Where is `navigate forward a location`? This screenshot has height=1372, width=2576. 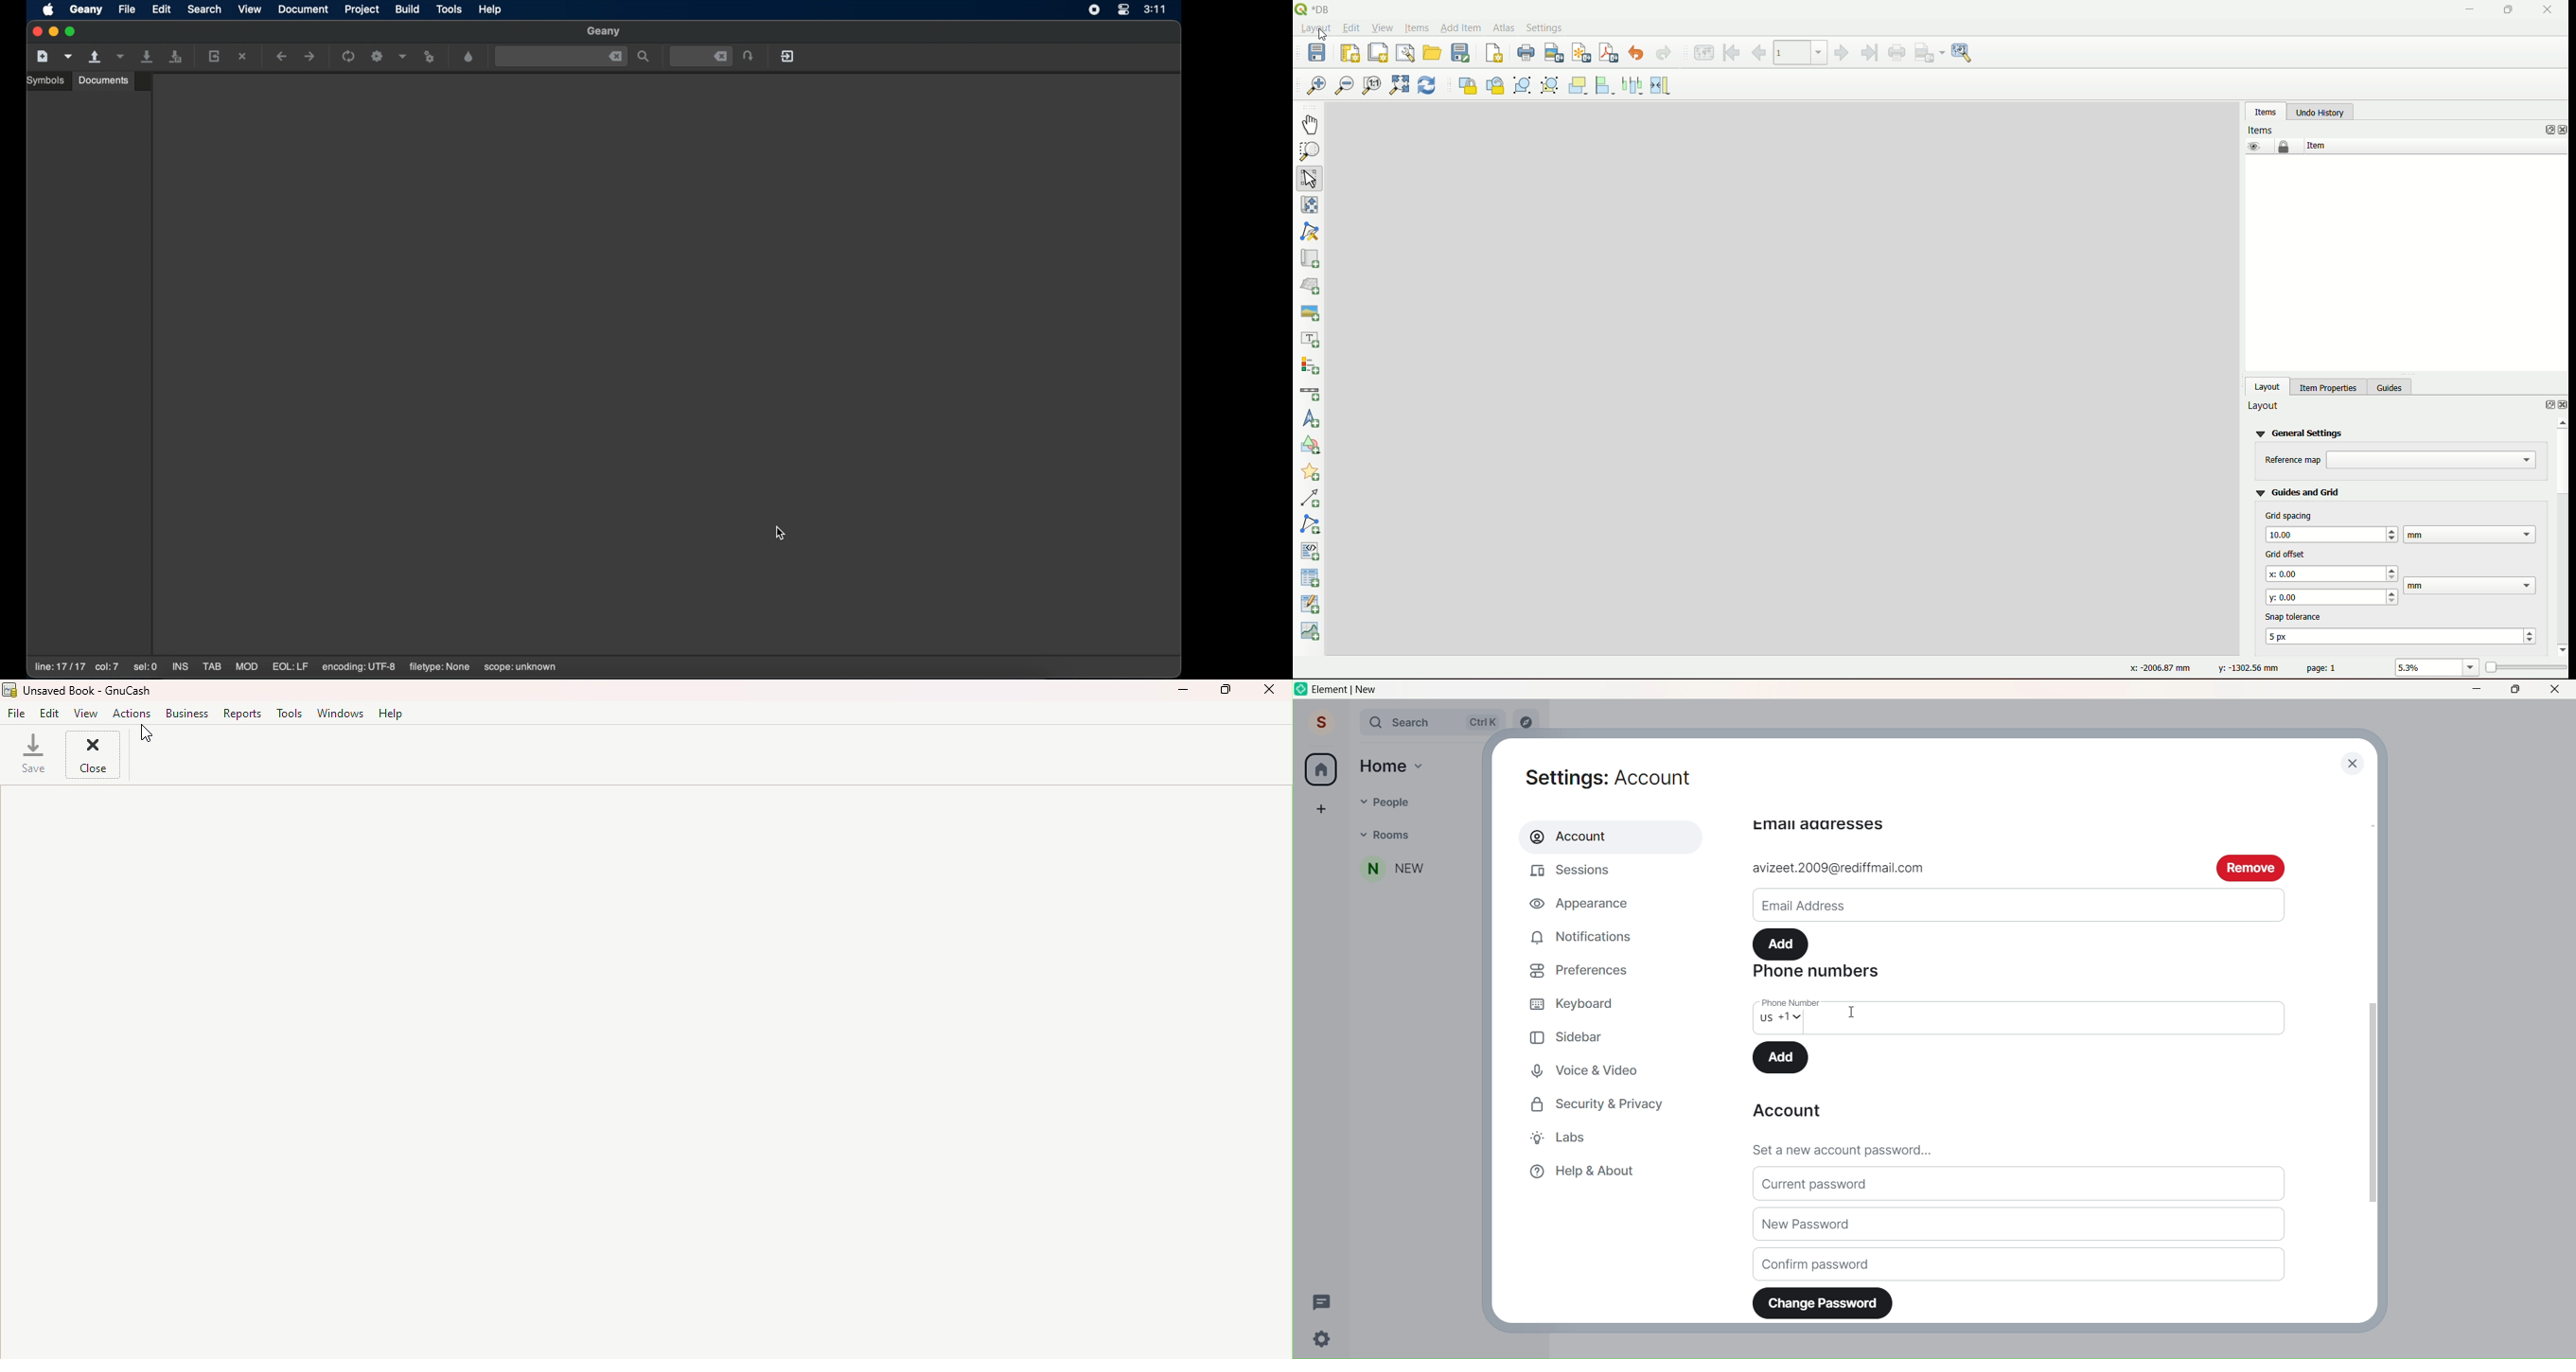
navigate forward a location is located at coordinates (310, 57).